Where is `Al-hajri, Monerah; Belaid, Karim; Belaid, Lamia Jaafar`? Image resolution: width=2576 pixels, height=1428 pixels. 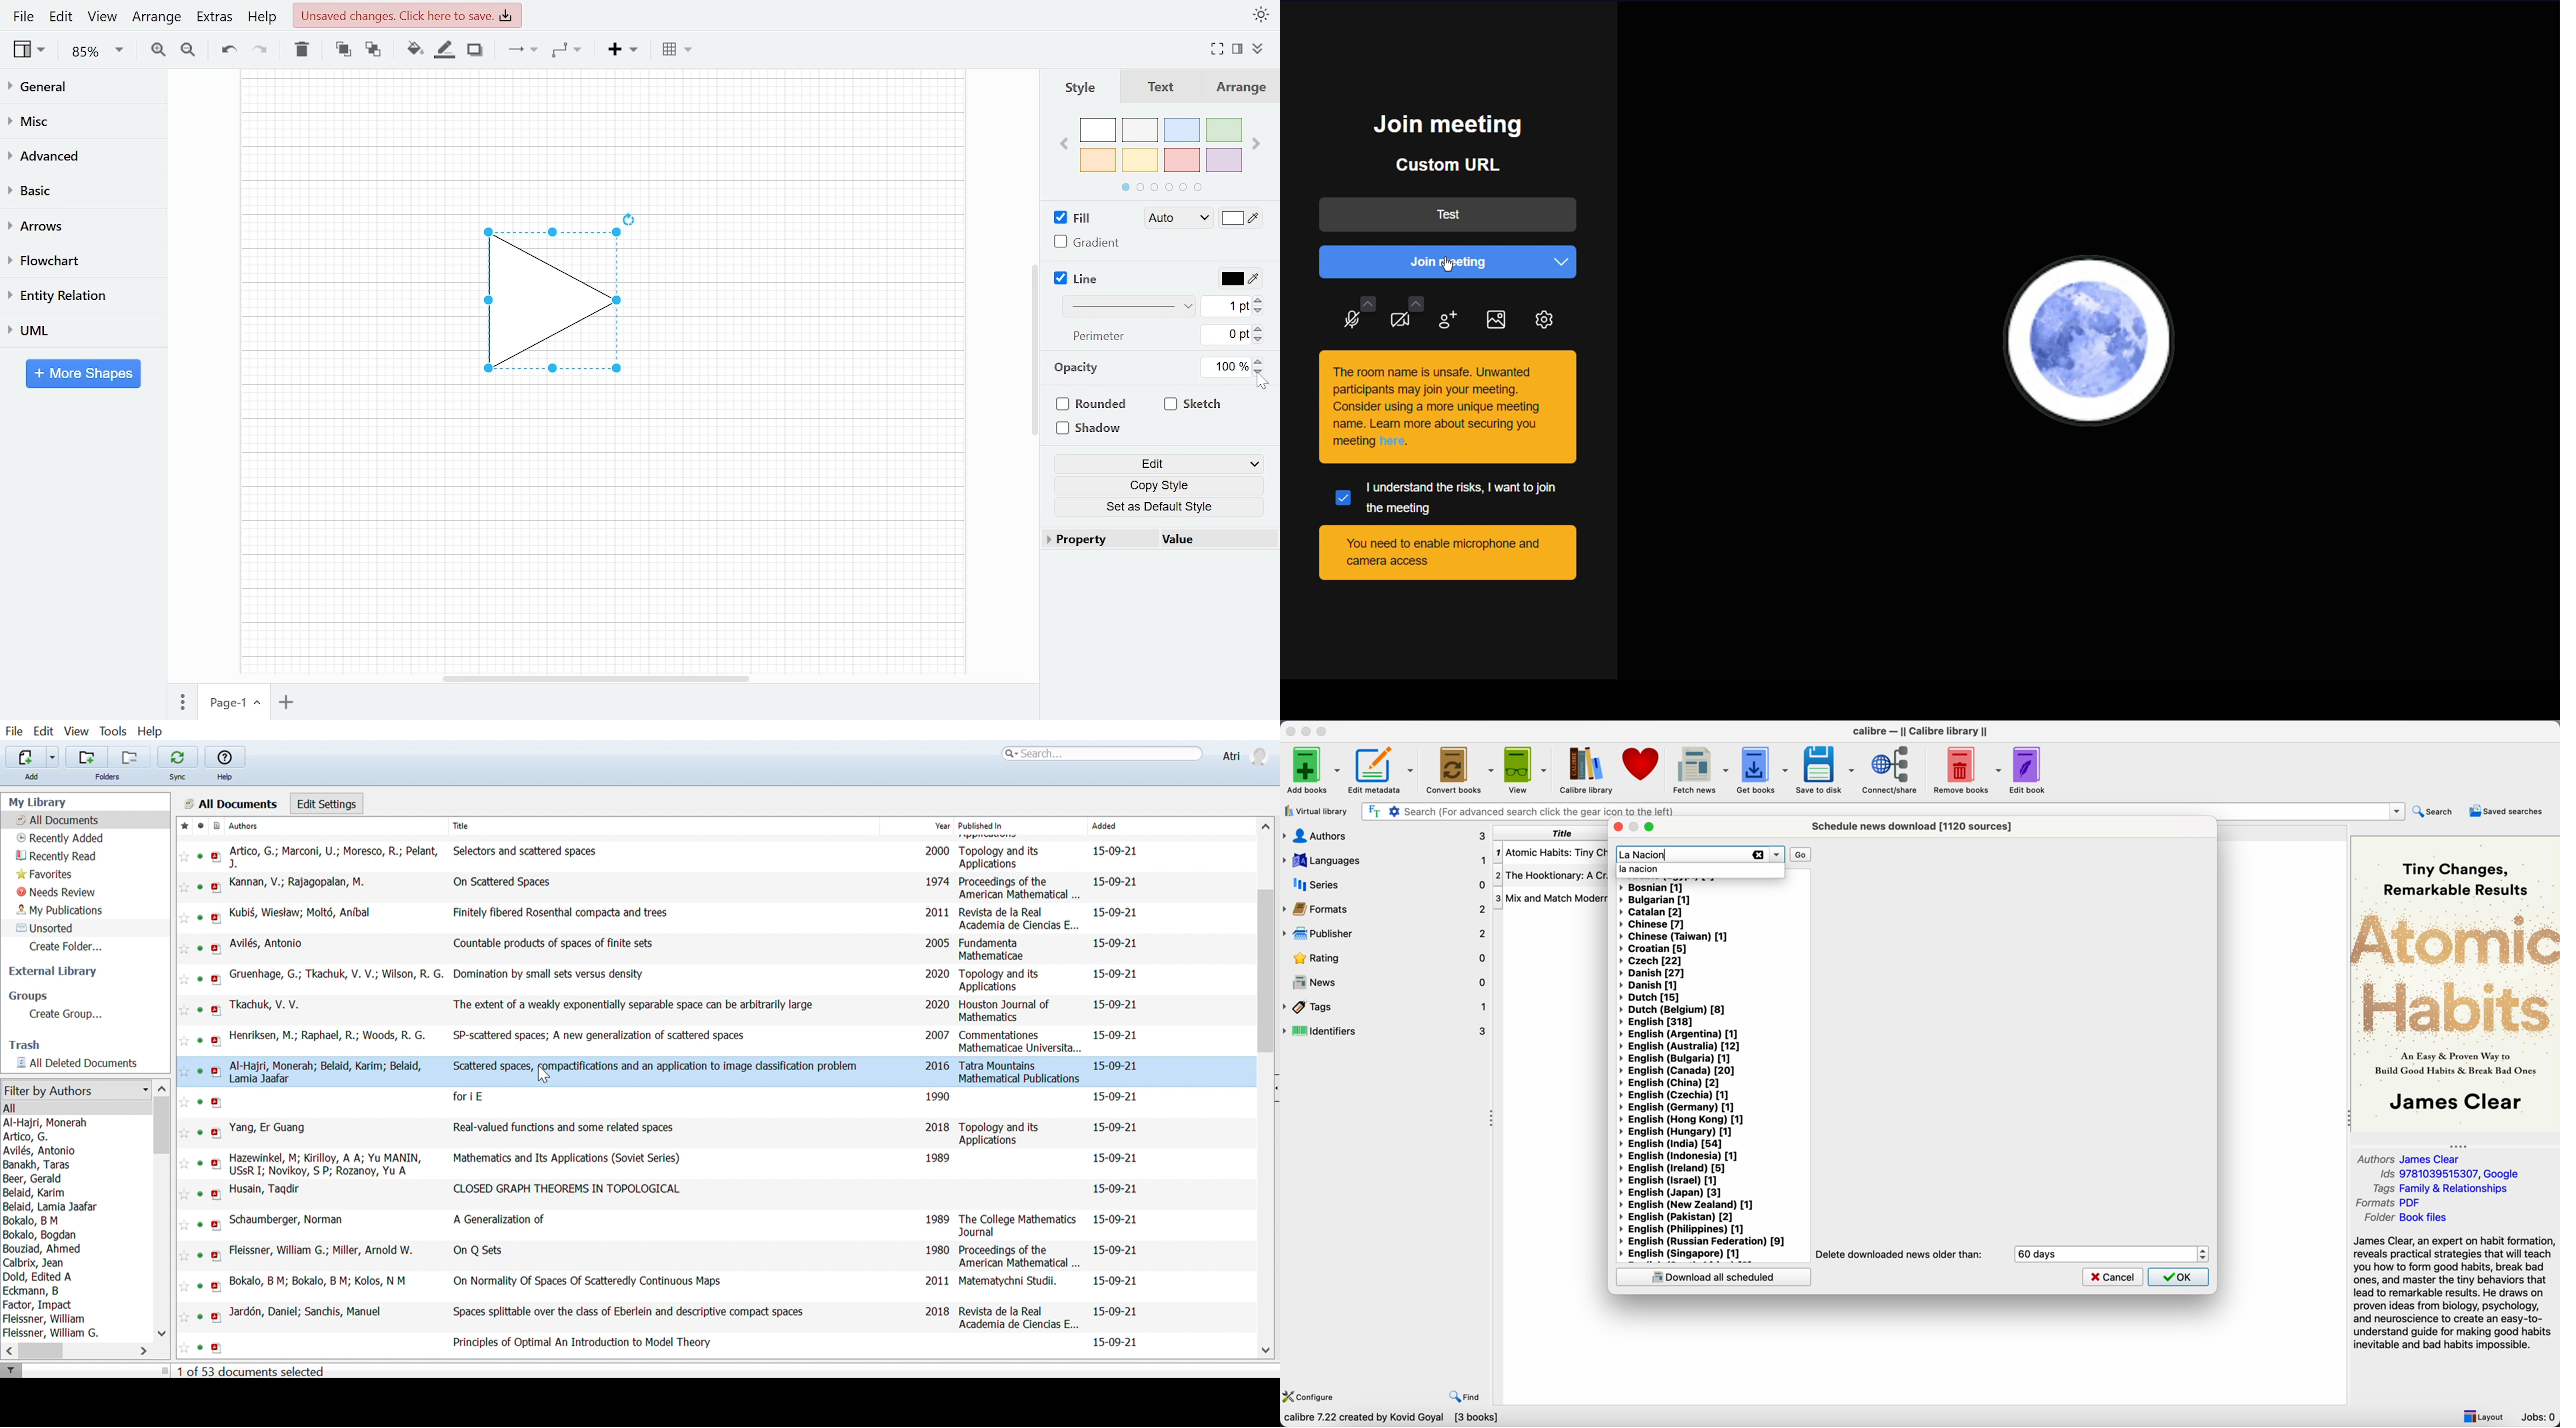 Al-hajri, Monerah; Belaid, Karim; Belaid, Lamia Jaafar is located at coordinates (331, 1072).